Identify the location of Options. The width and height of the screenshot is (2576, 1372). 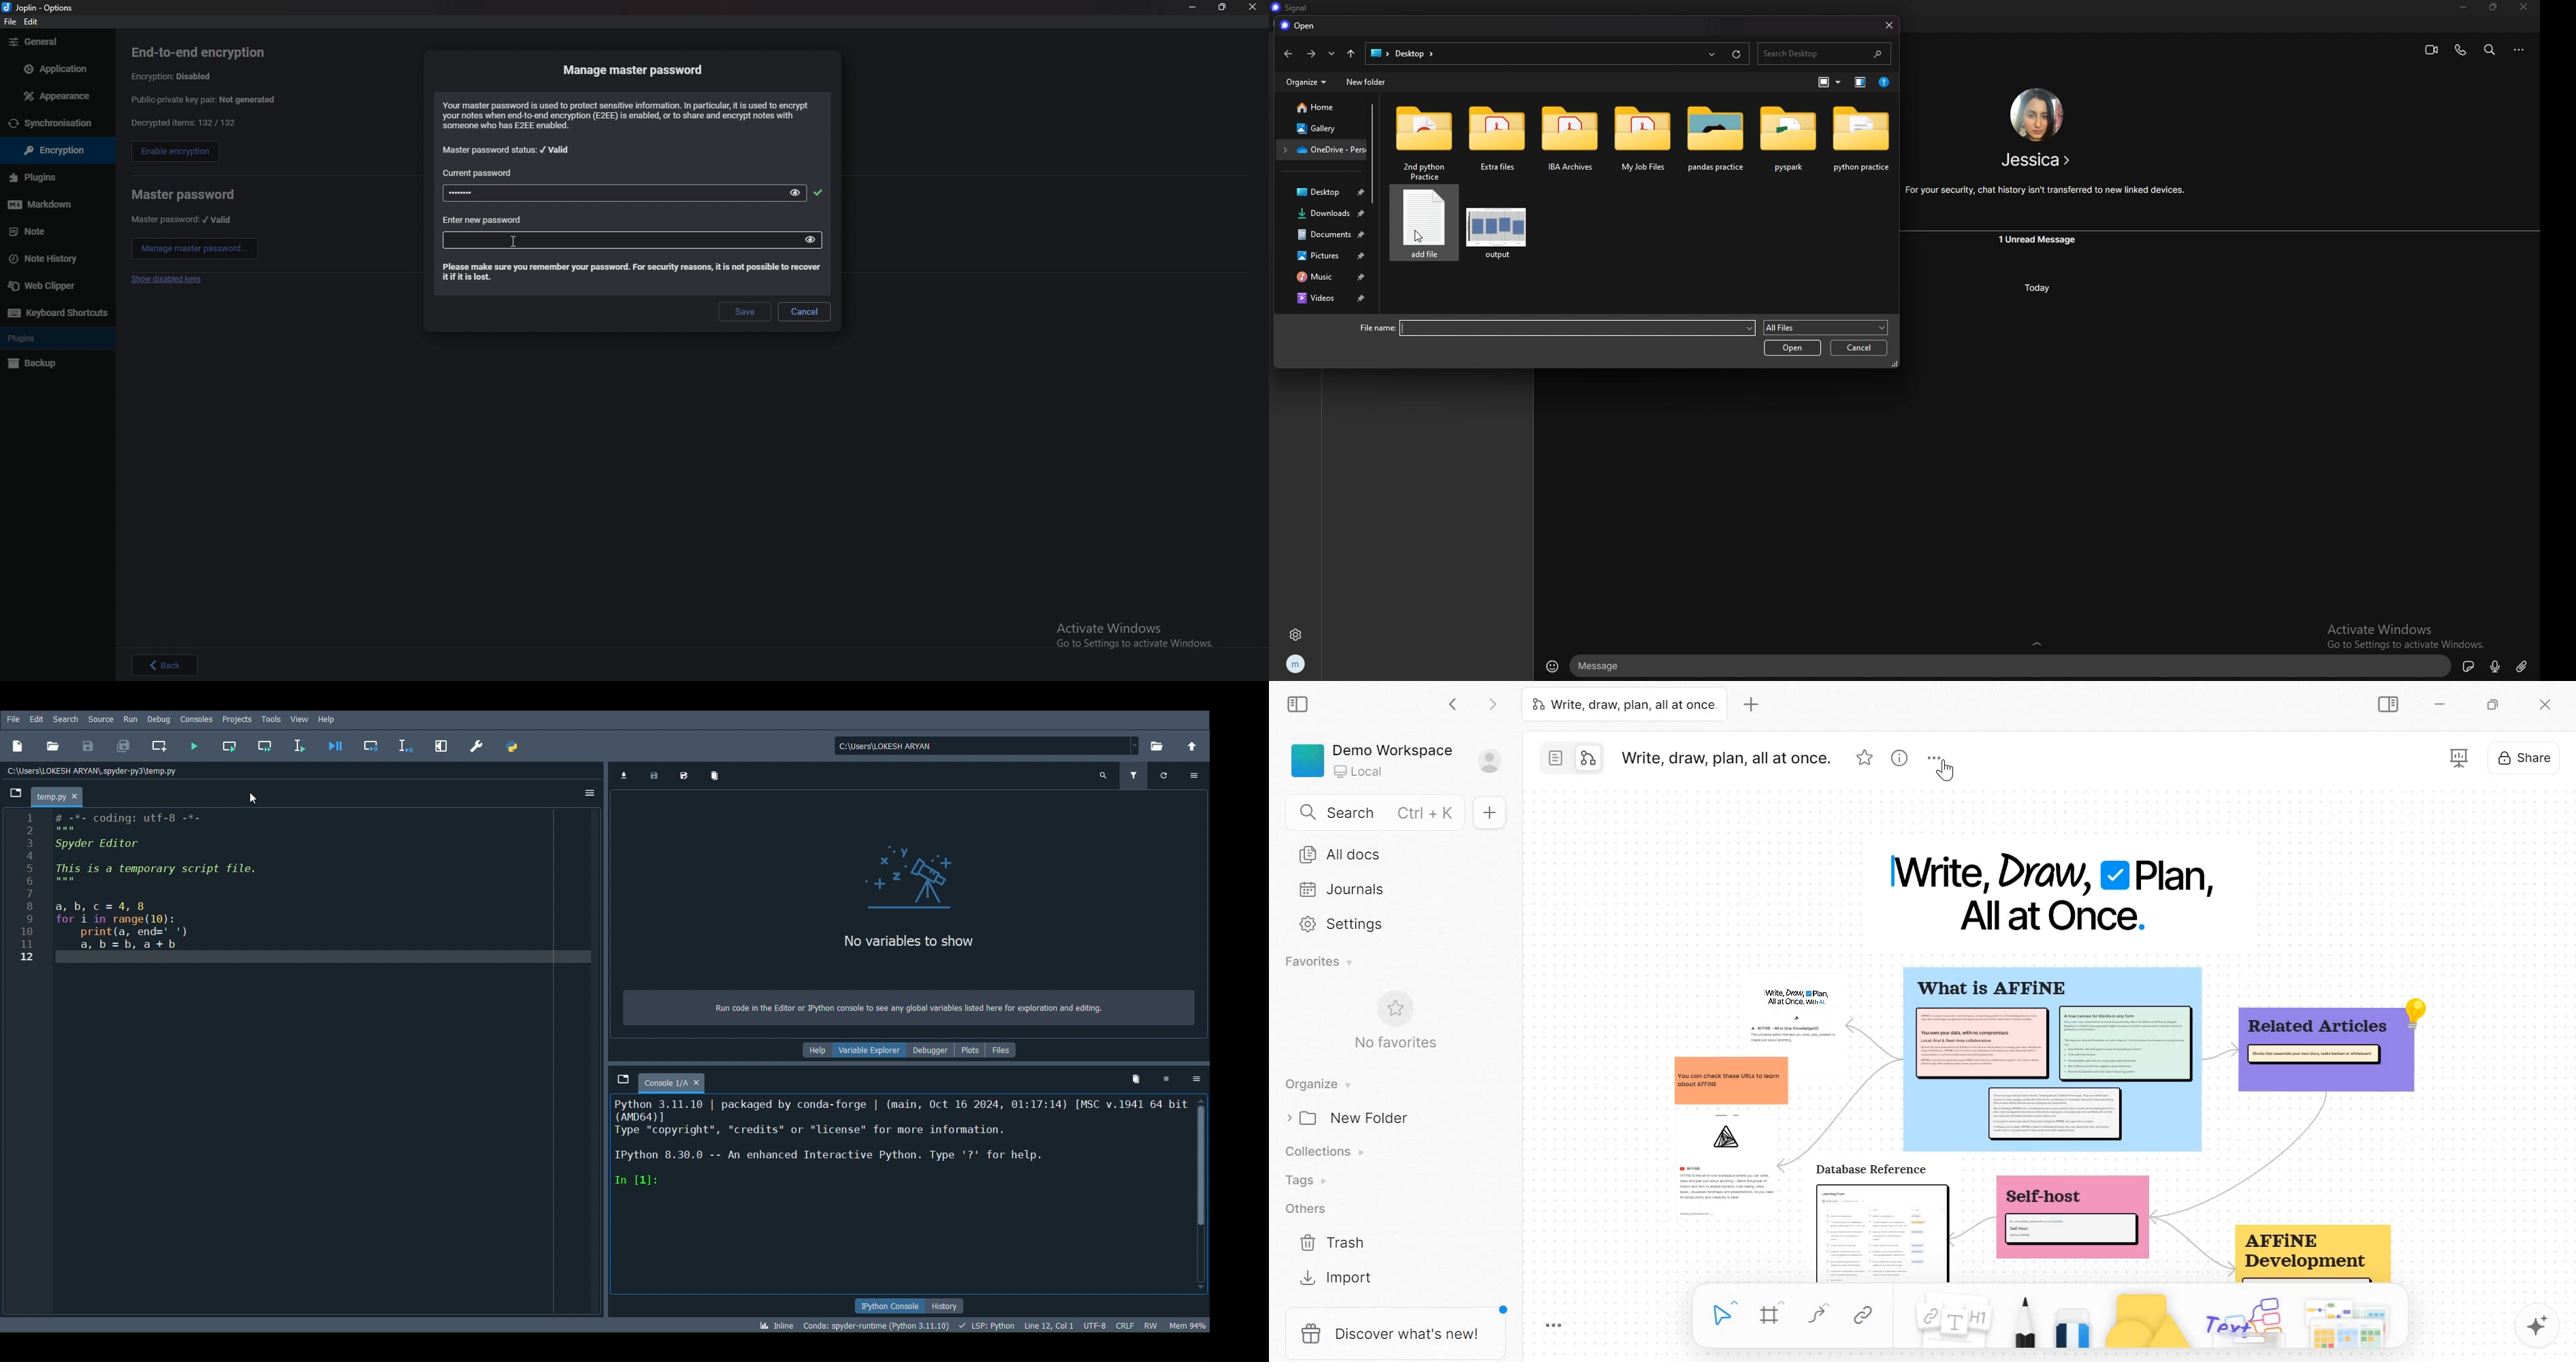
(586, 796).